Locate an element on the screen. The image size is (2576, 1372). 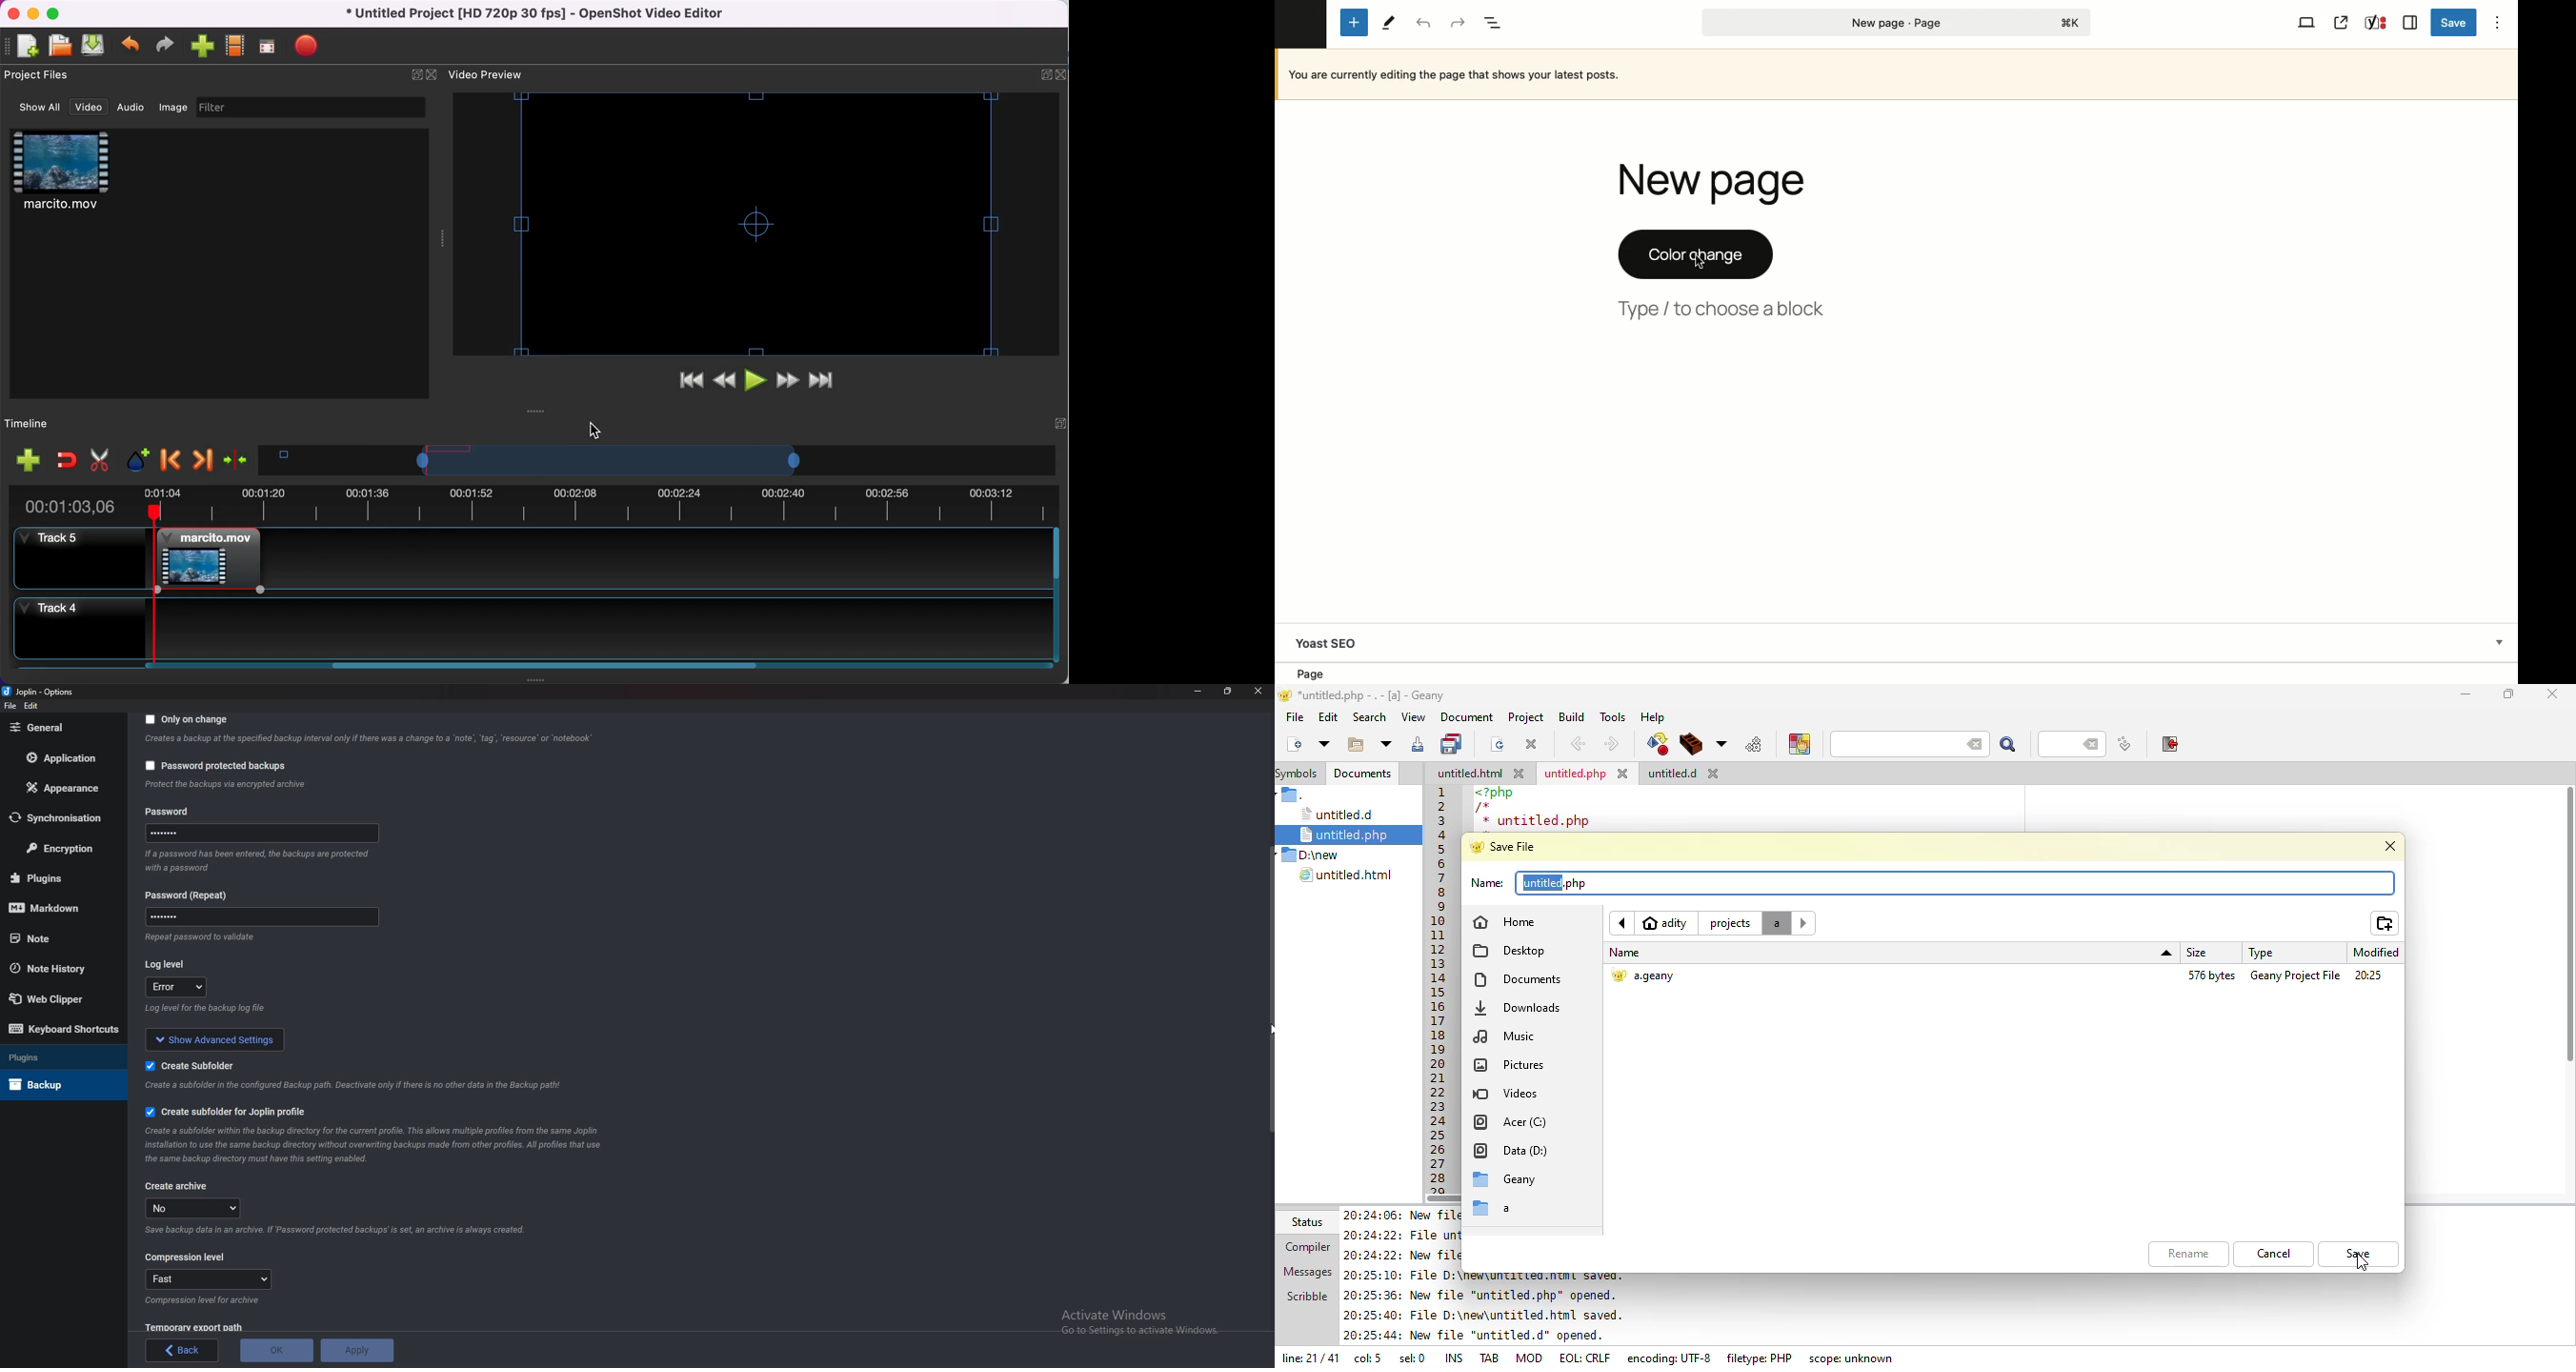
Note history is located at coordinates (58, 968).